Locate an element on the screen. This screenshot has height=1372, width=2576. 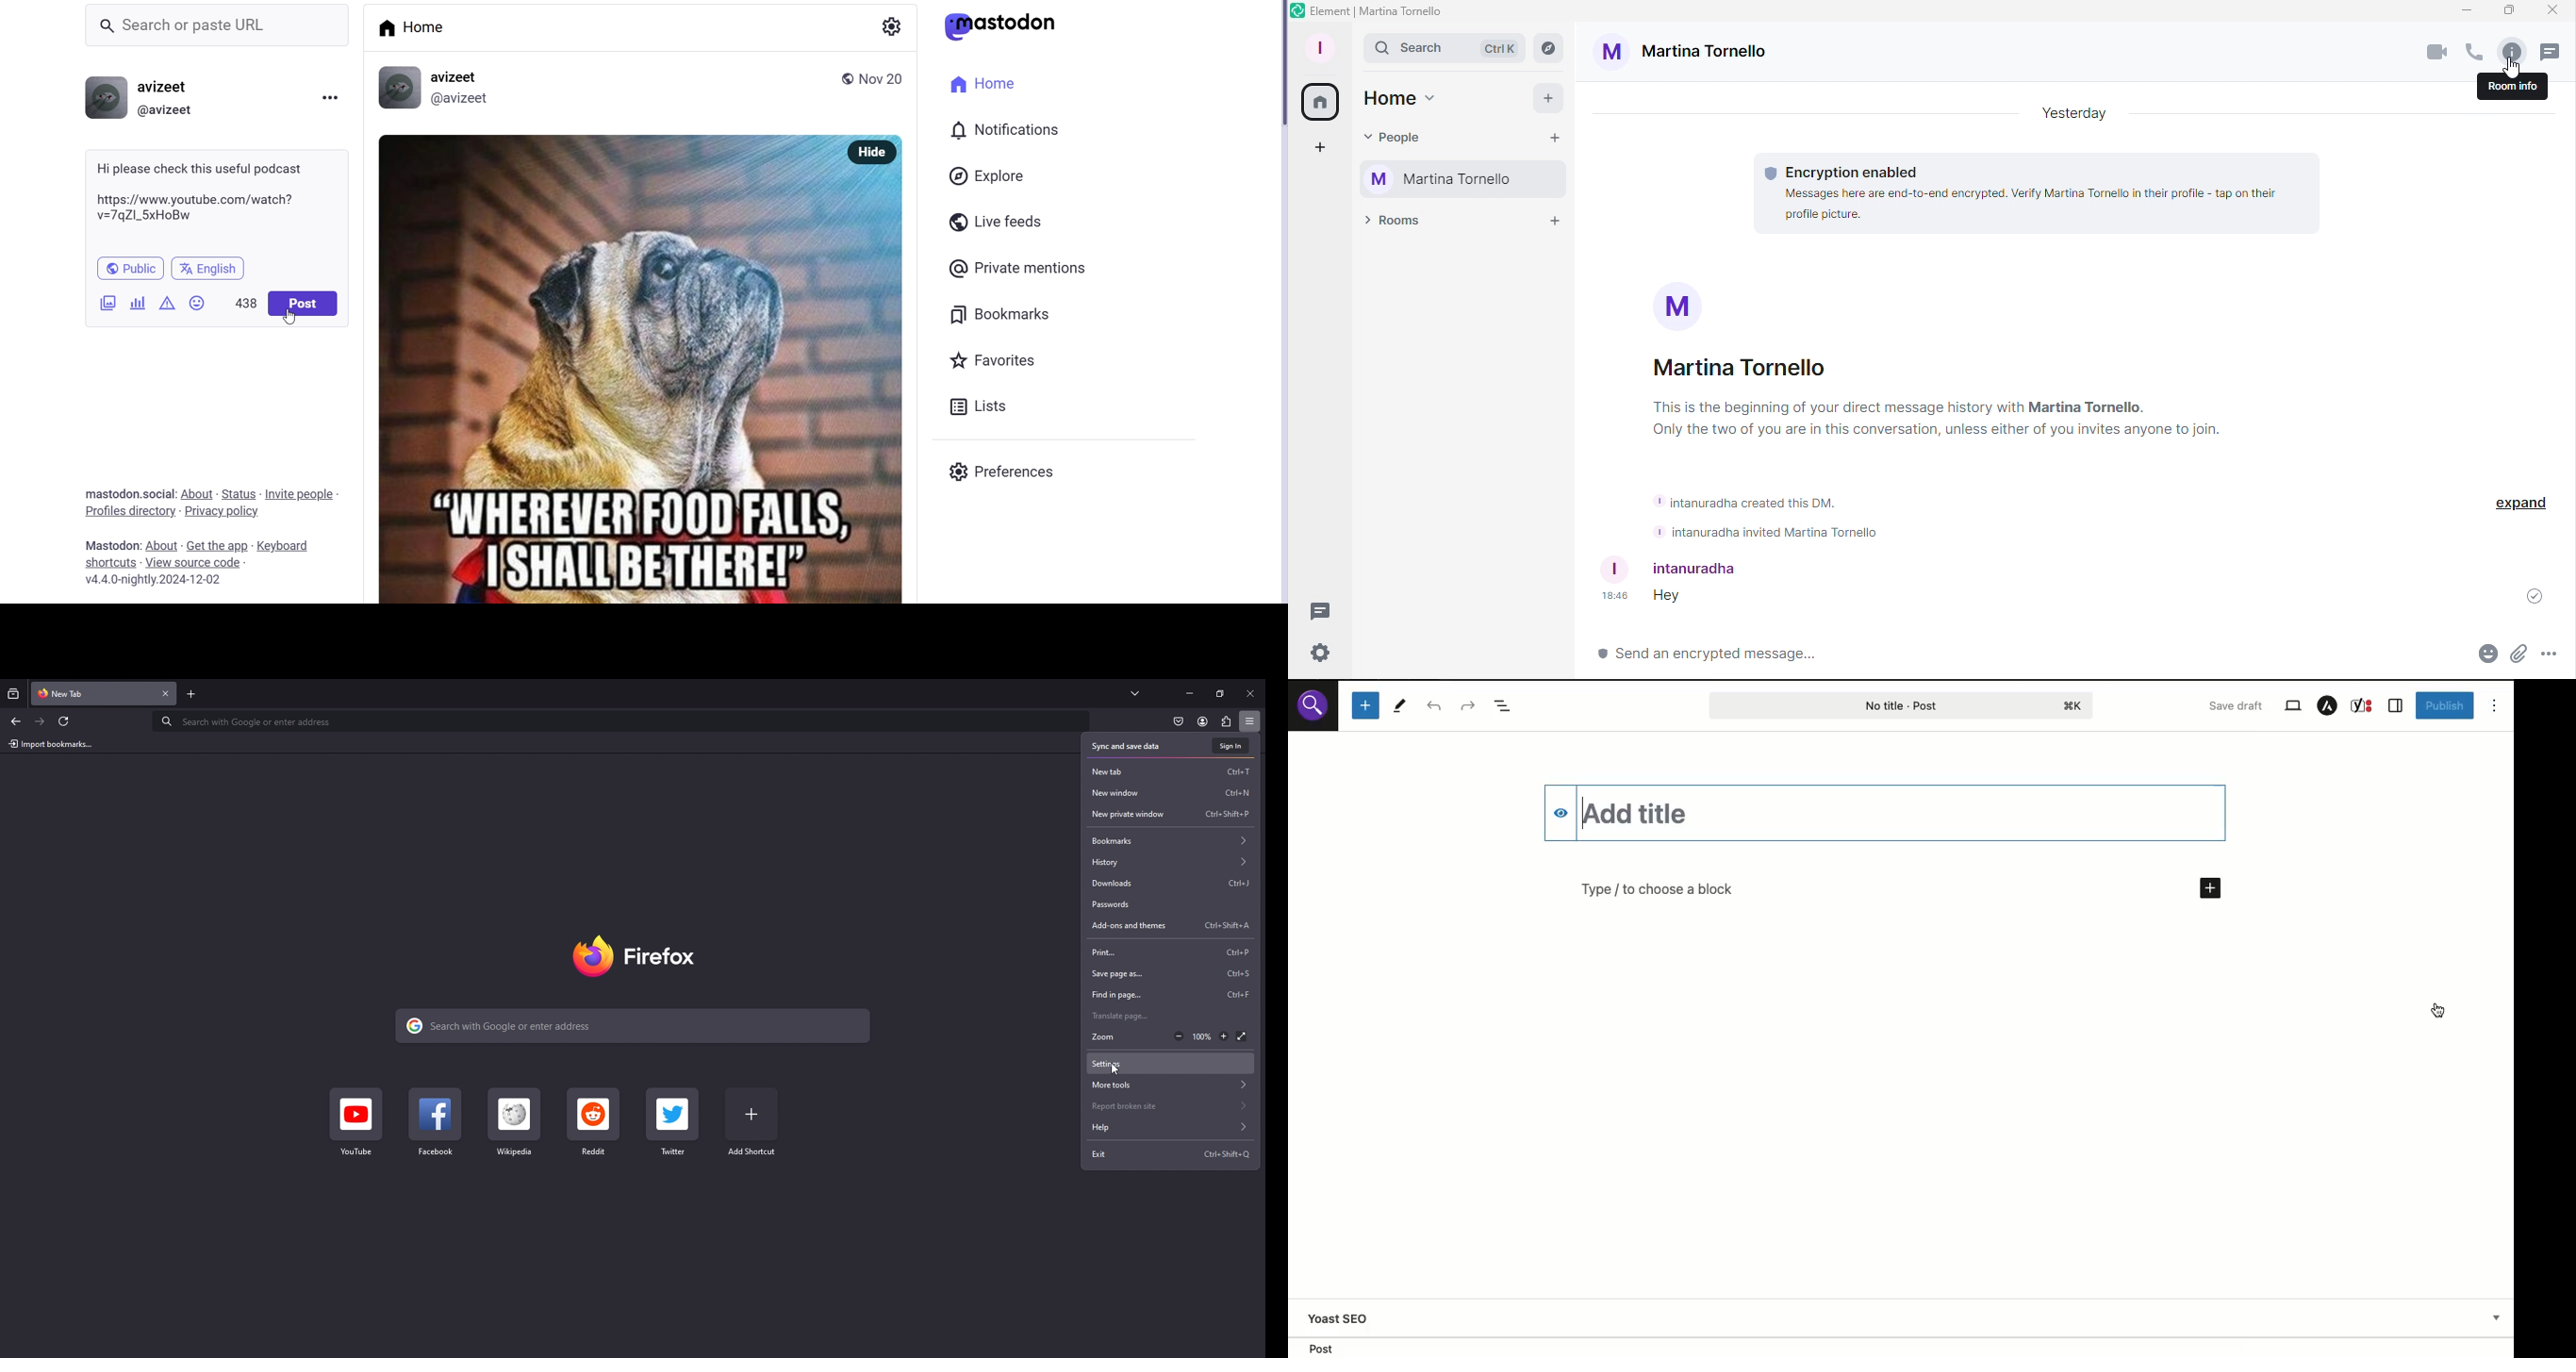
print is located at coordinates (1170, 952).